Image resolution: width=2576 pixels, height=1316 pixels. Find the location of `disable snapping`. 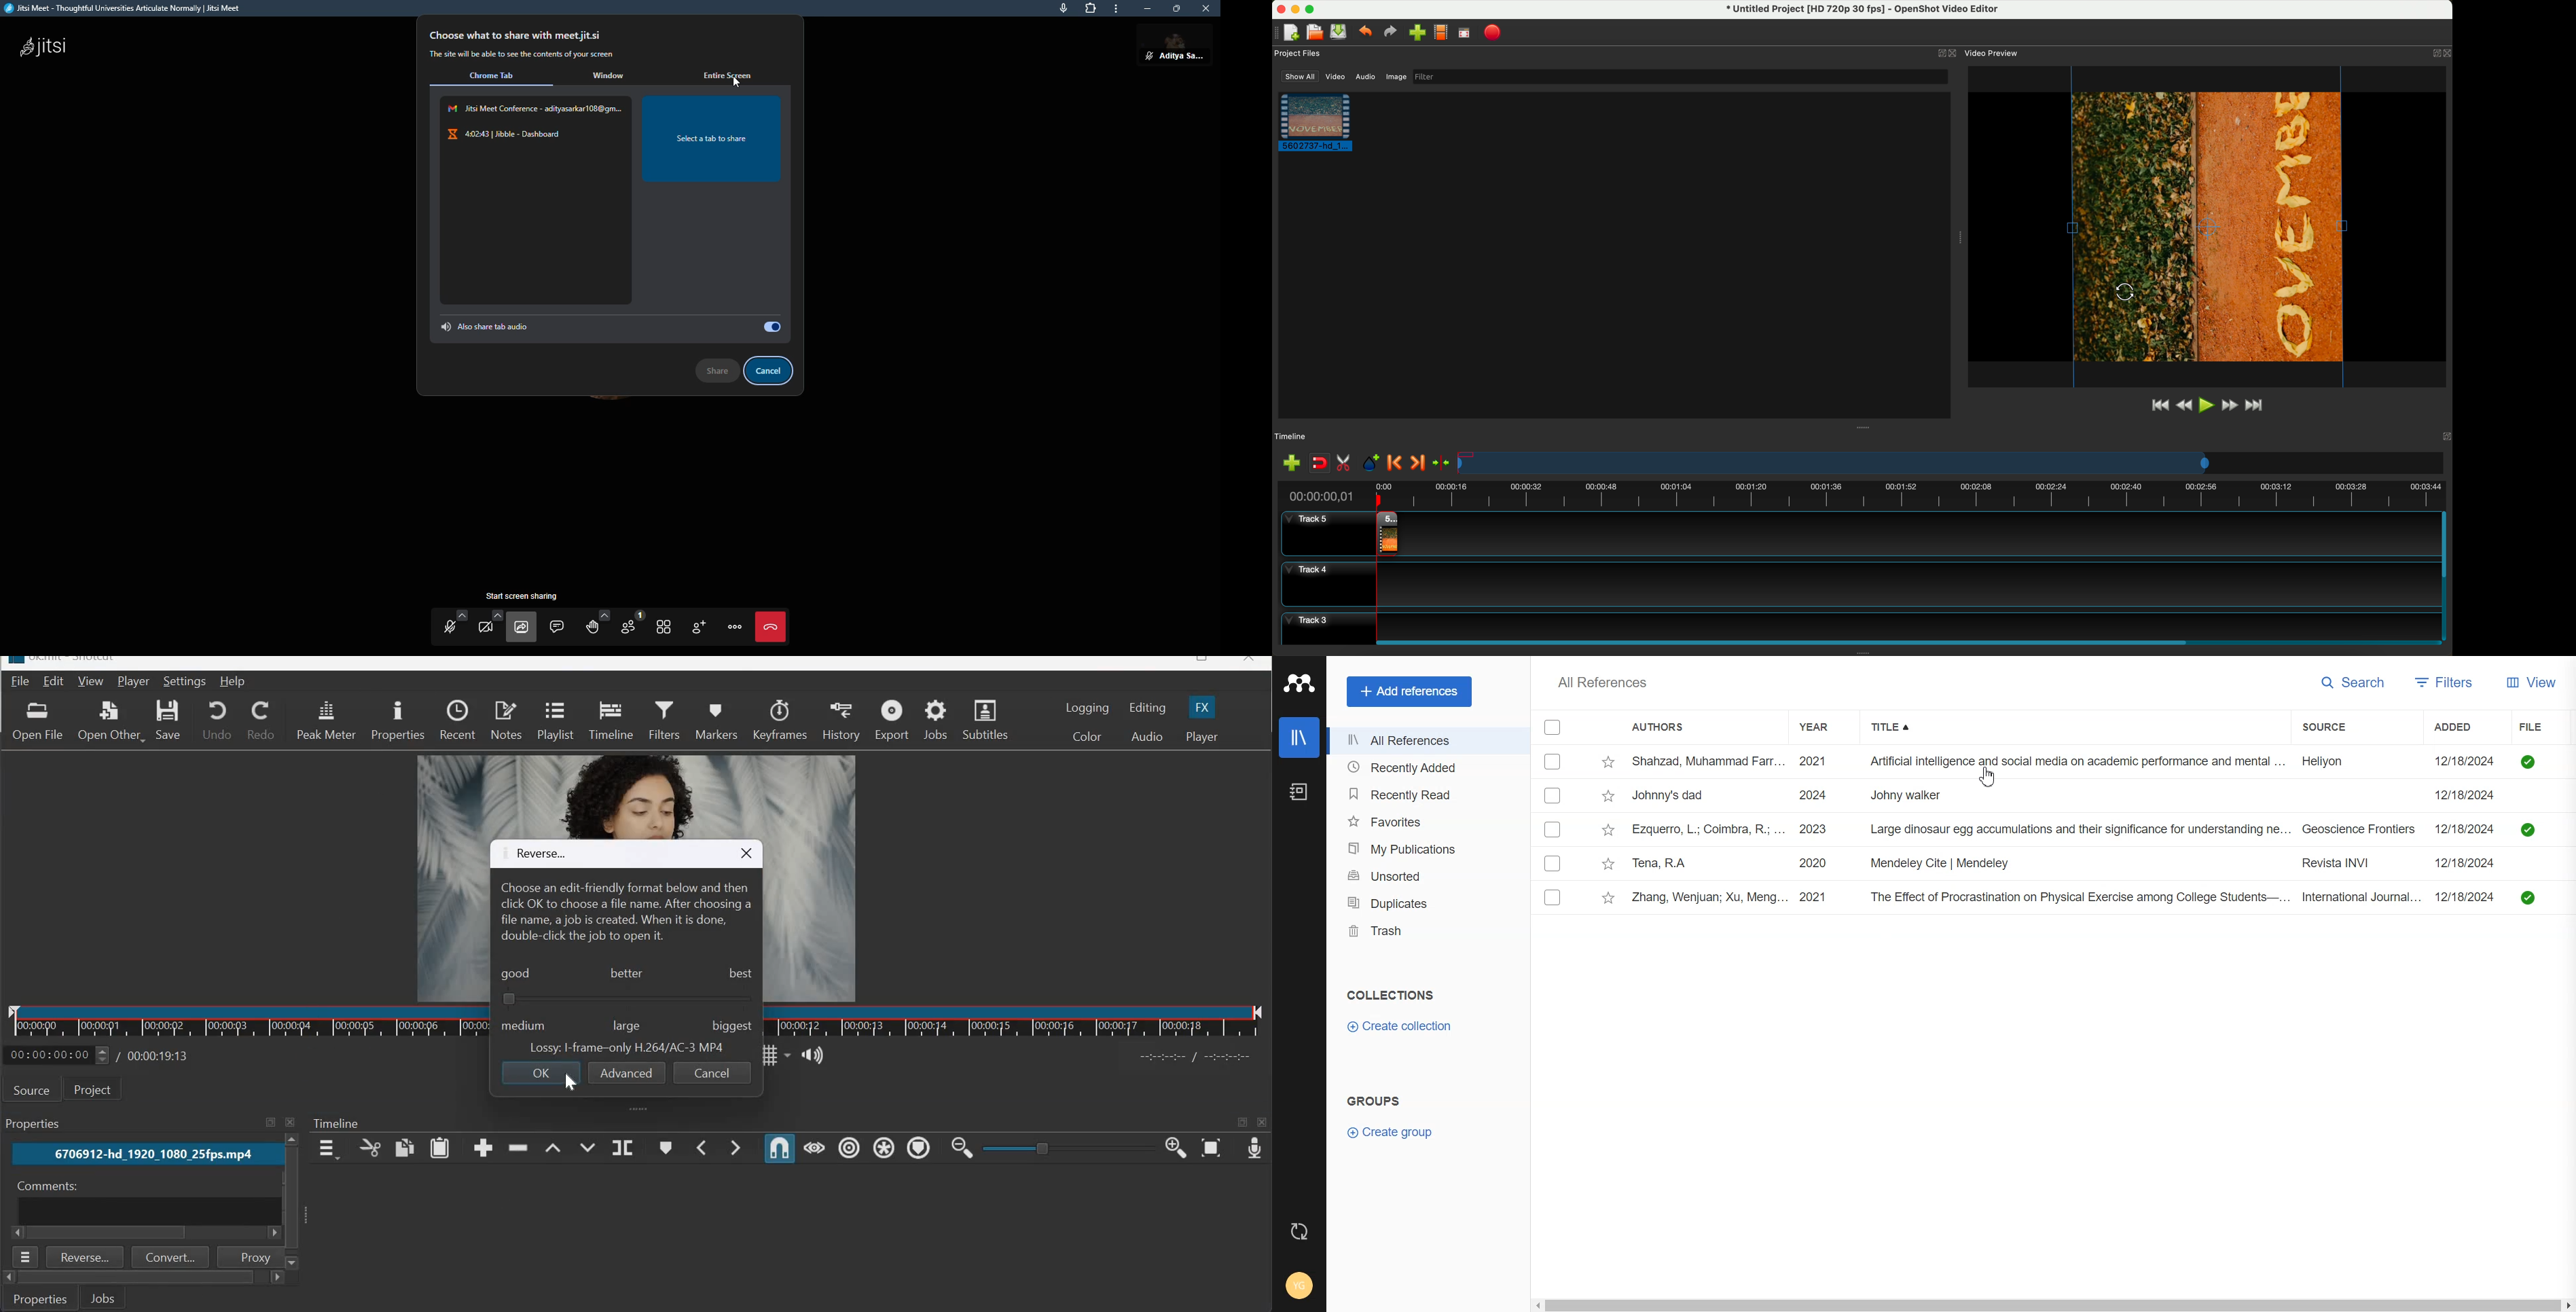

disable snapping is located at coordinates (1321, 463).